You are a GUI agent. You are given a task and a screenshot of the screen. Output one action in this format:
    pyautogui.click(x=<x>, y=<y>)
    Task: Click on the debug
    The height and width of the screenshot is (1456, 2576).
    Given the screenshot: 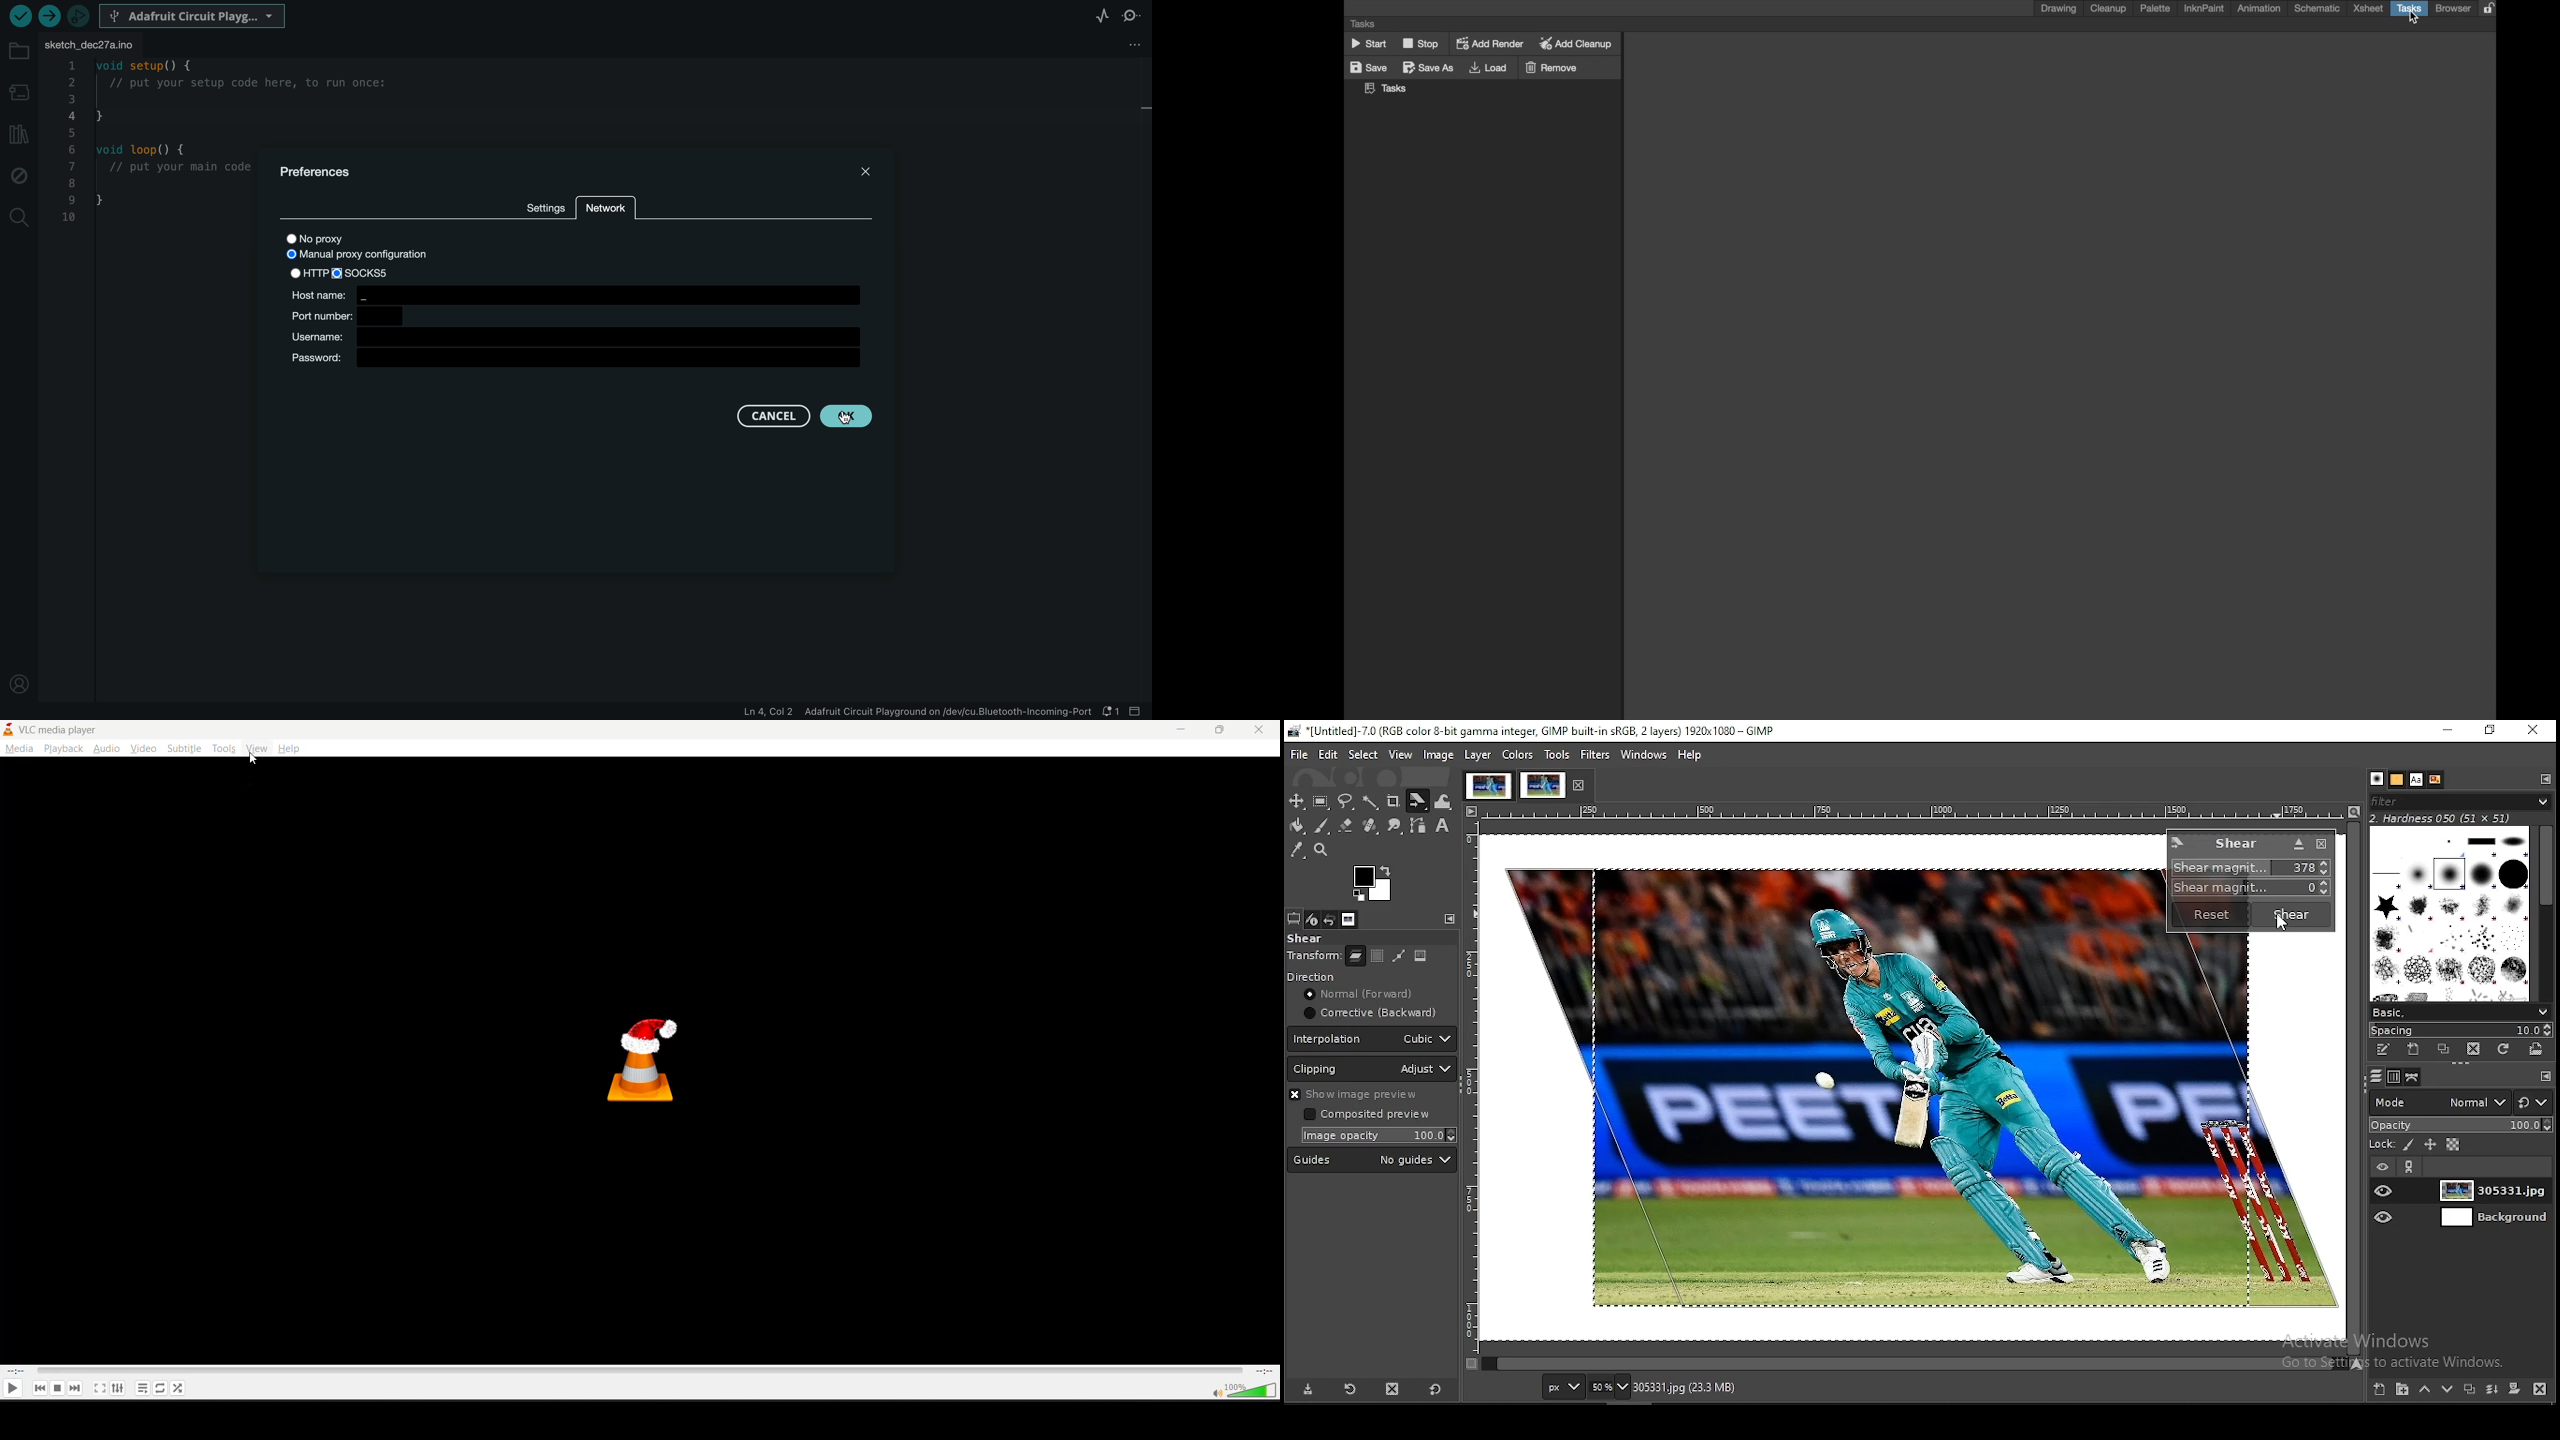 What is the action you would take?
    pyautogui.click(x=19, y=173)
    